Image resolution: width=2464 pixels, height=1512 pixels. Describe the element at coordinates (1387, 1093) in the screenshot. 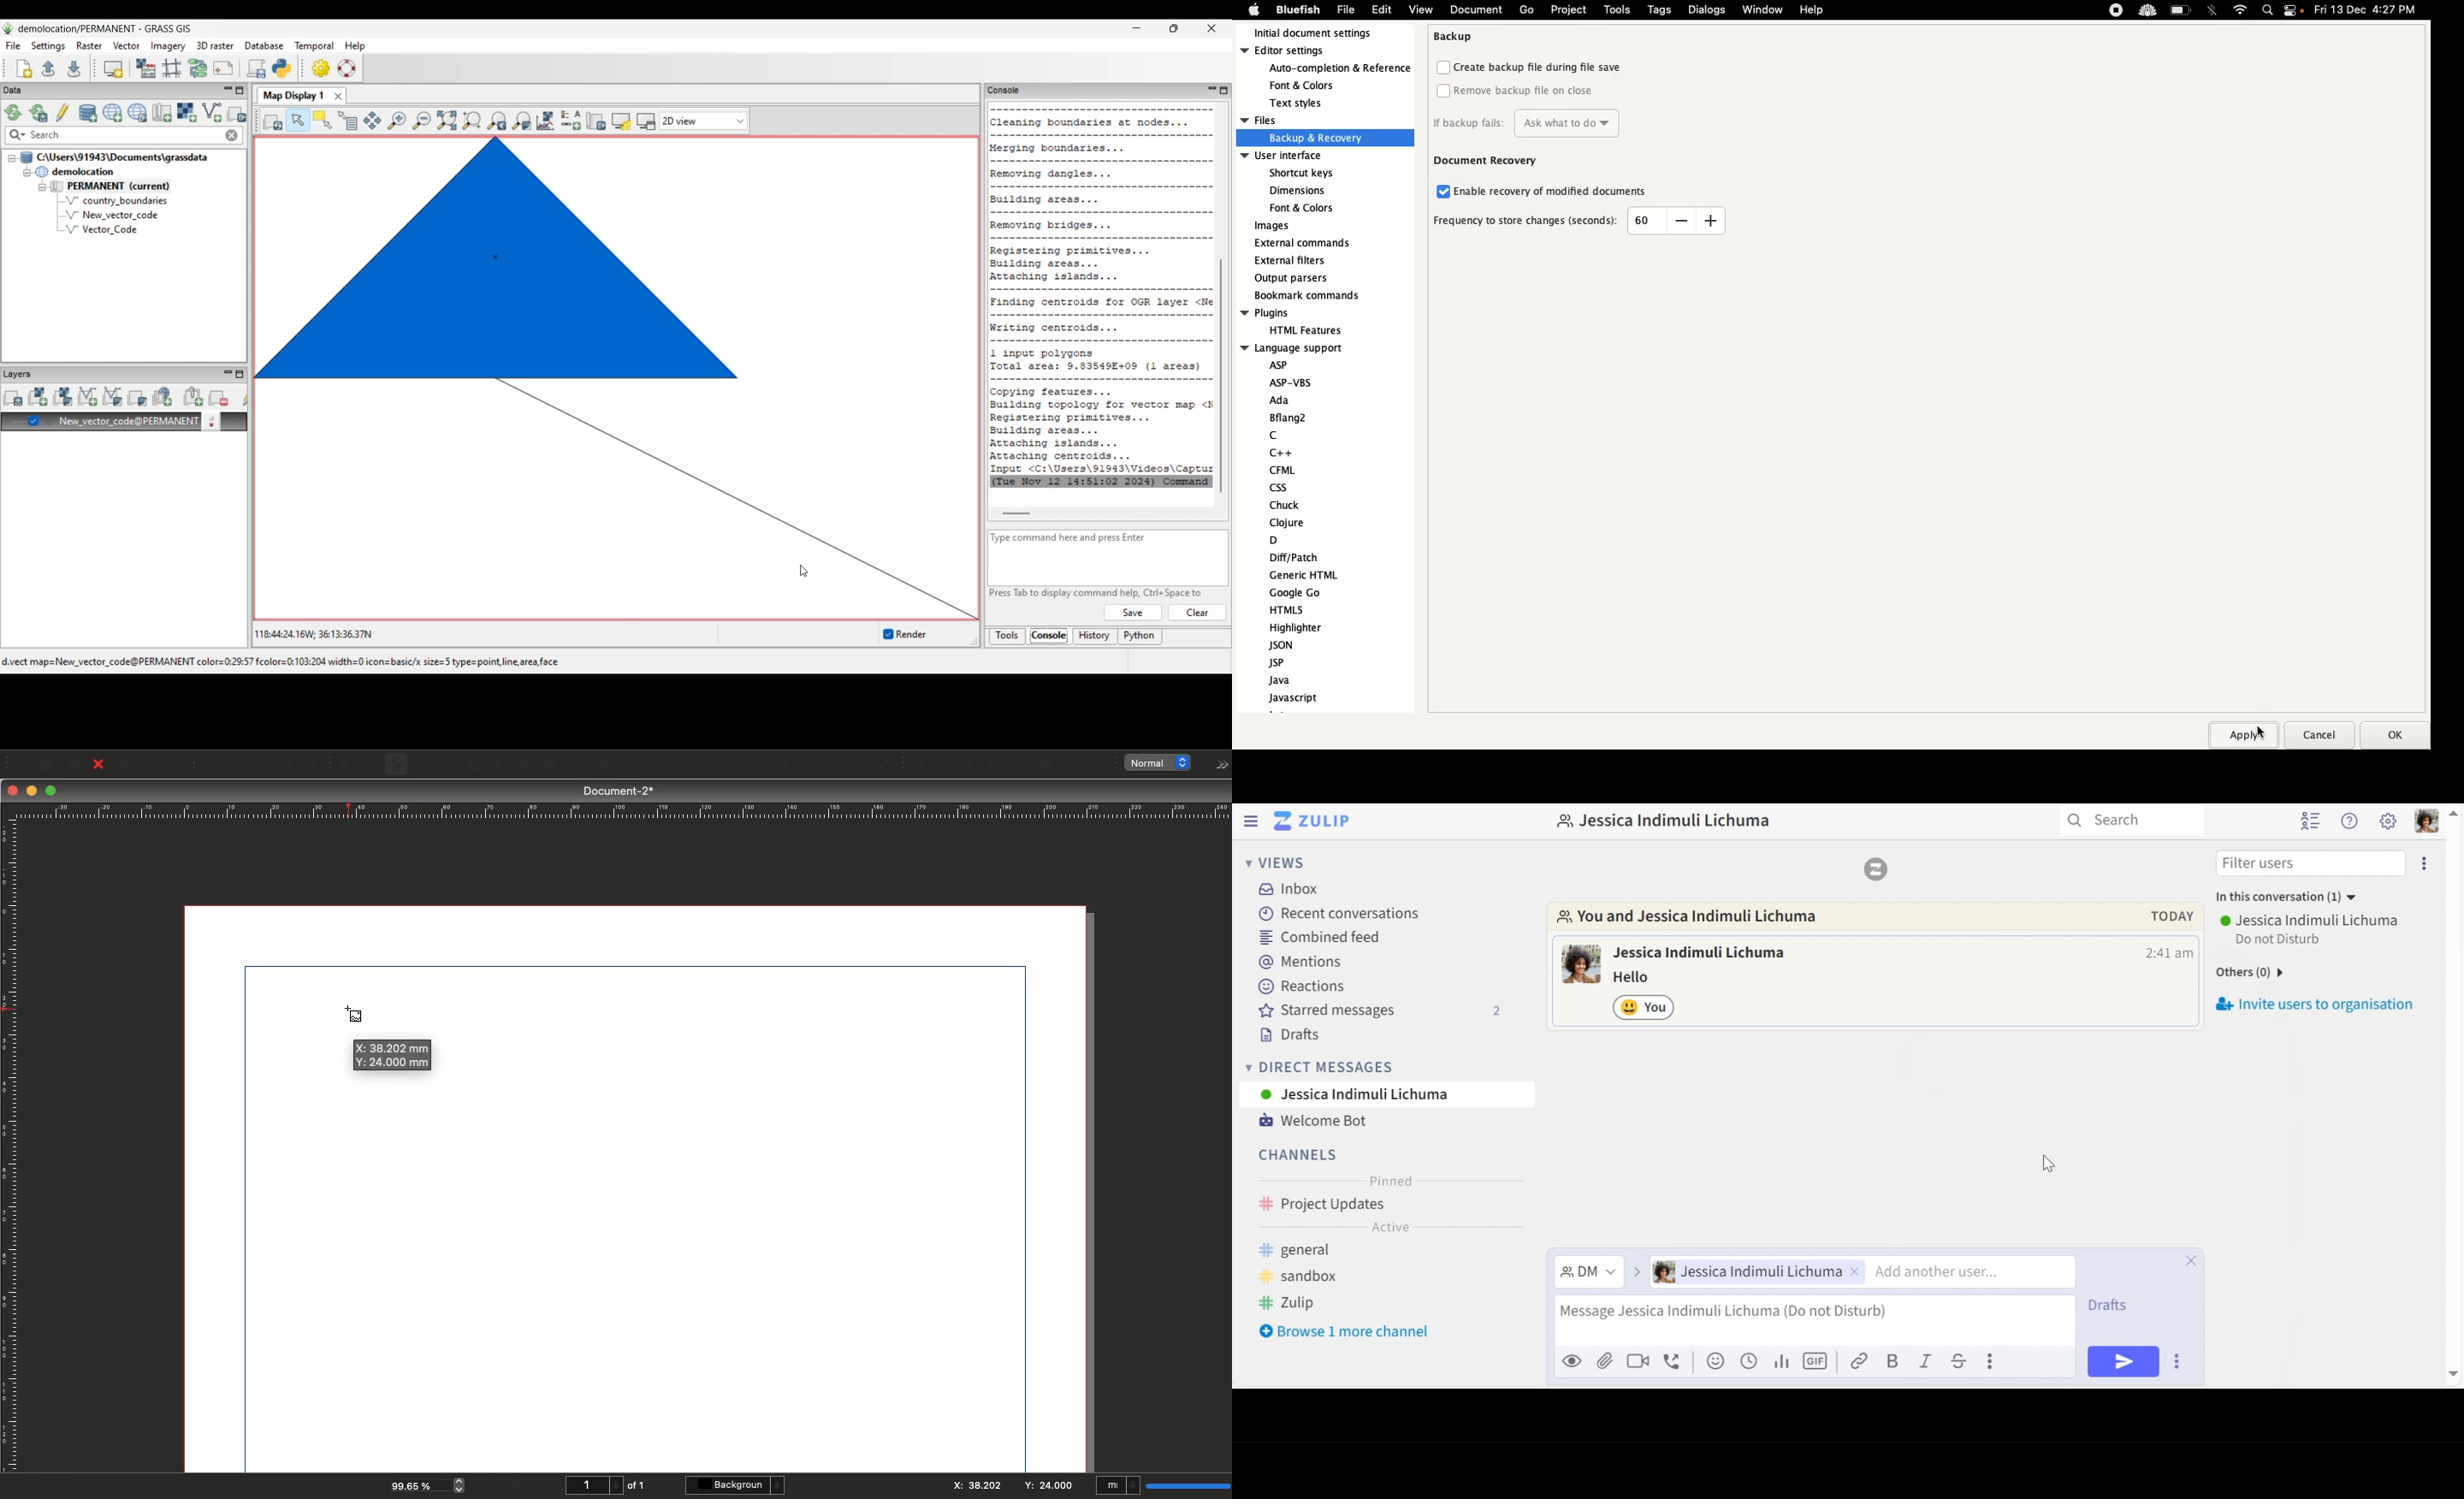

I see `User` at that location.